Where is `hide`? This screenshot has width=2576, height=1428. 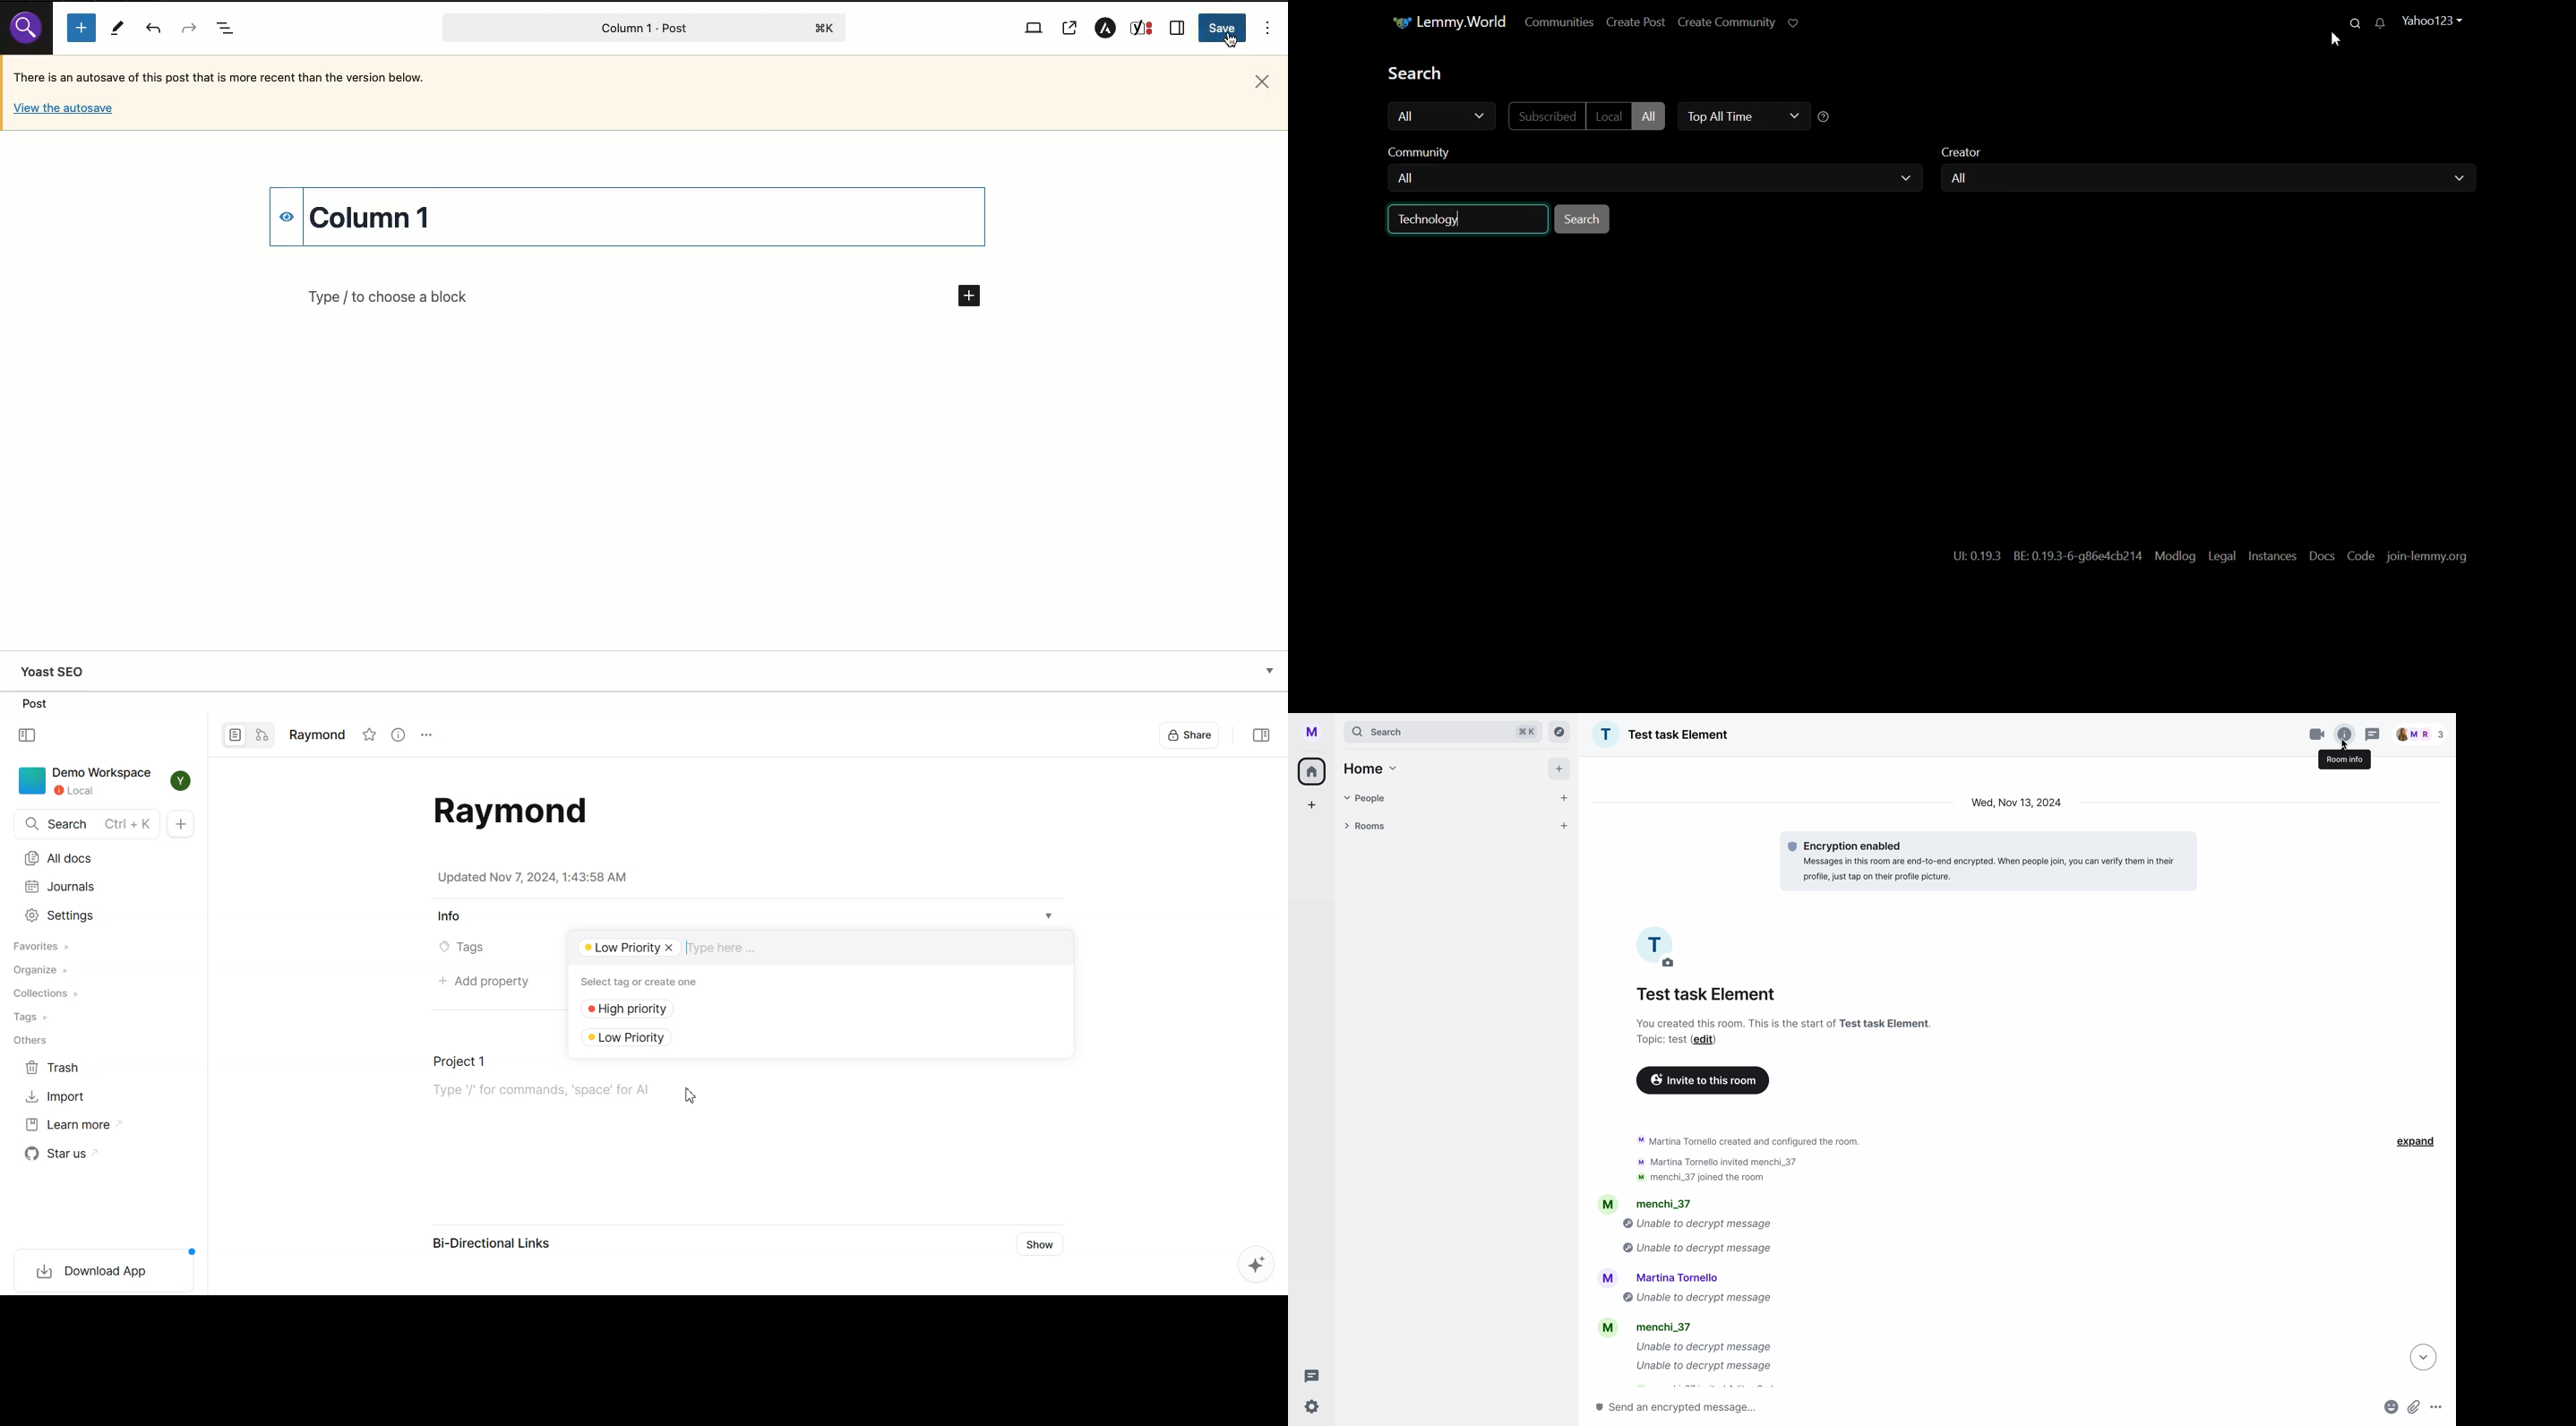 hide is located at coordinates (287, 216).